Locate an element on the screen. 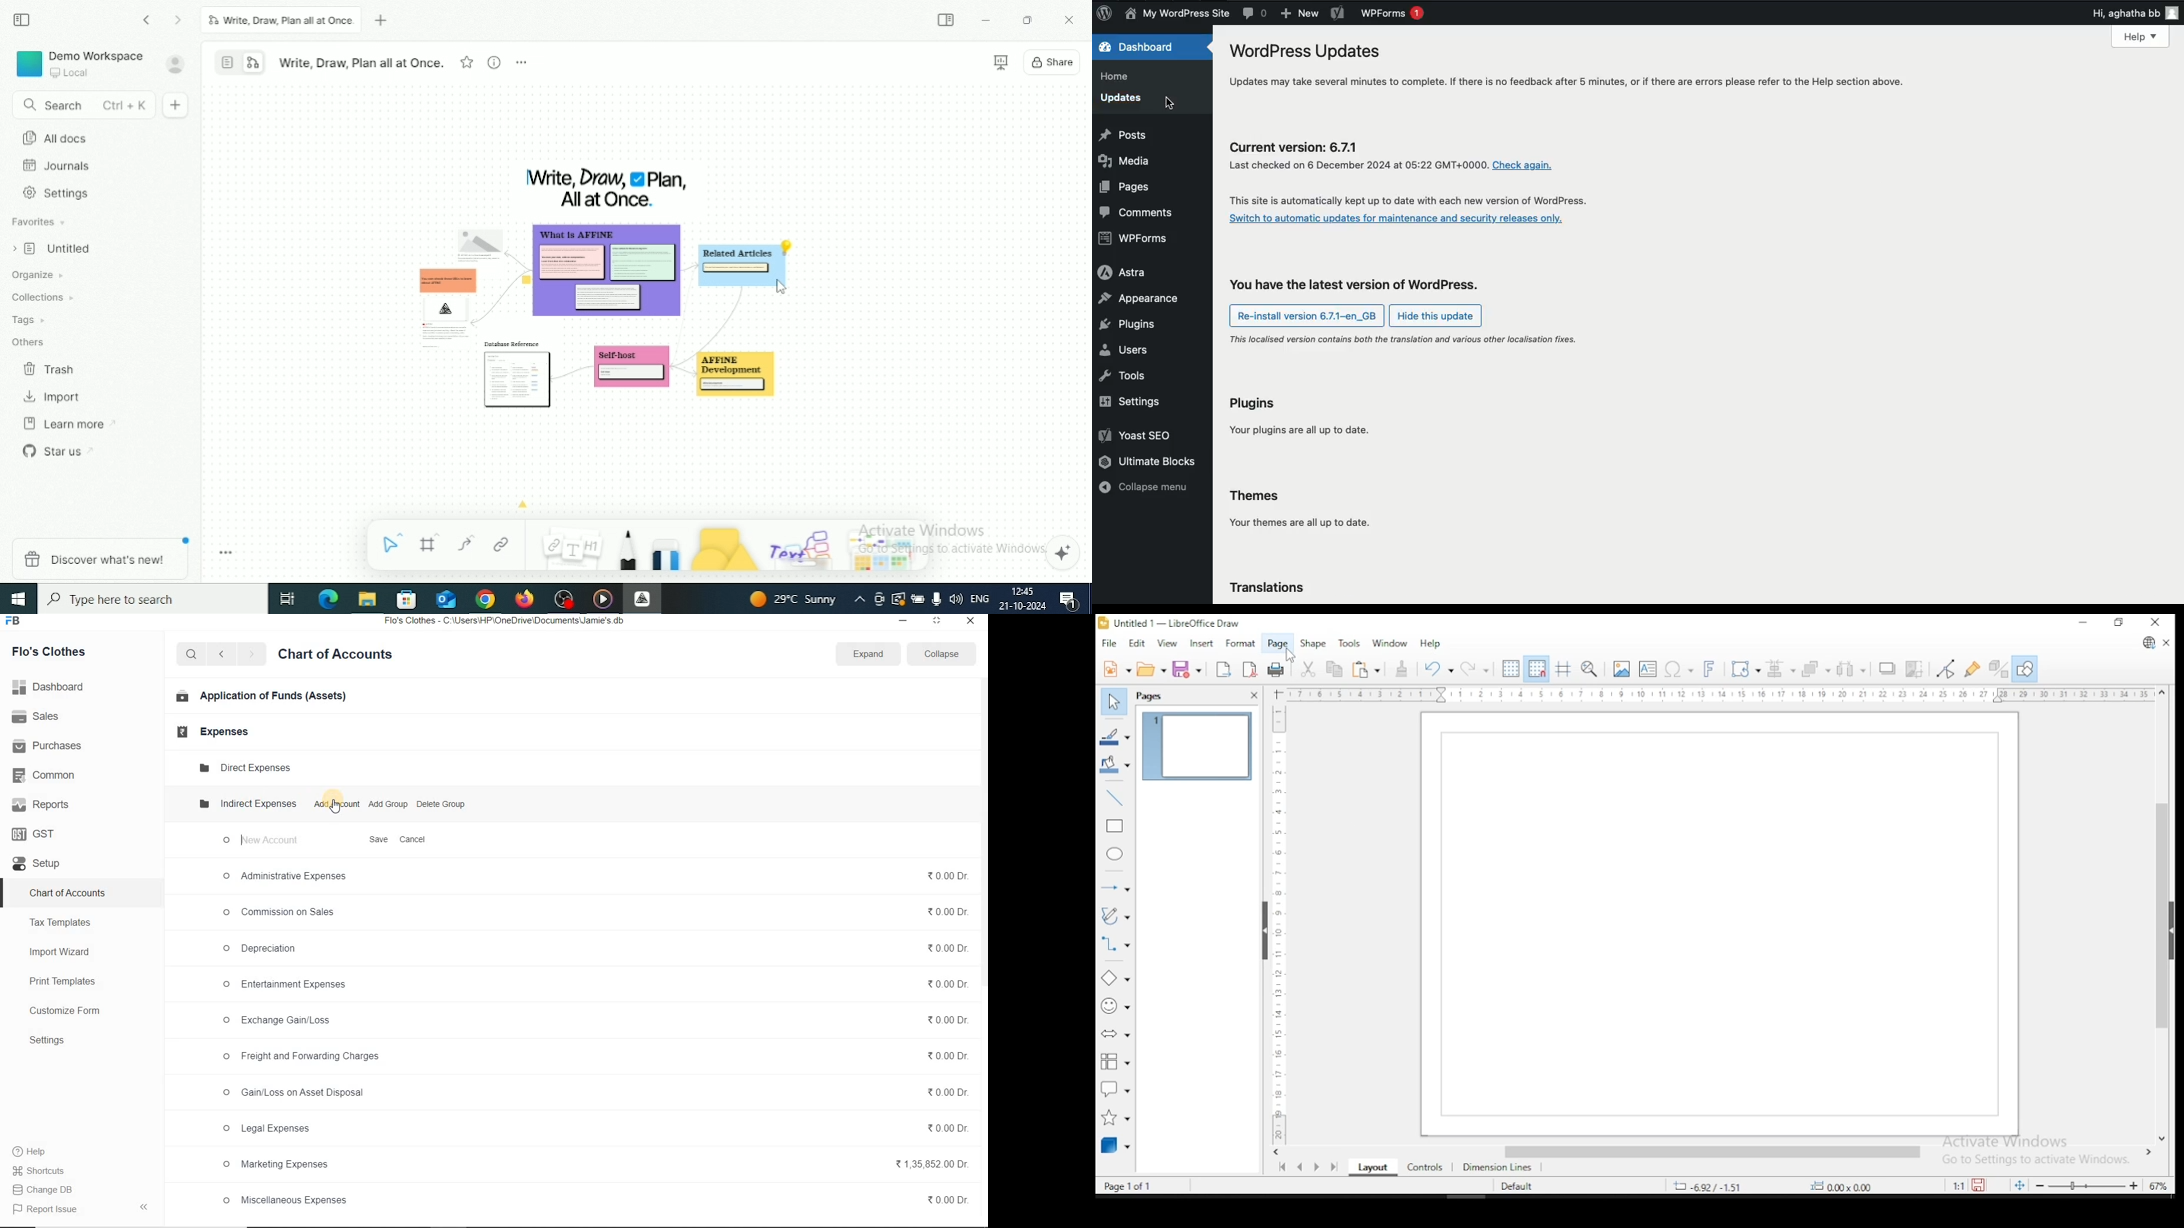  select is located at coordinates (1117, 702).